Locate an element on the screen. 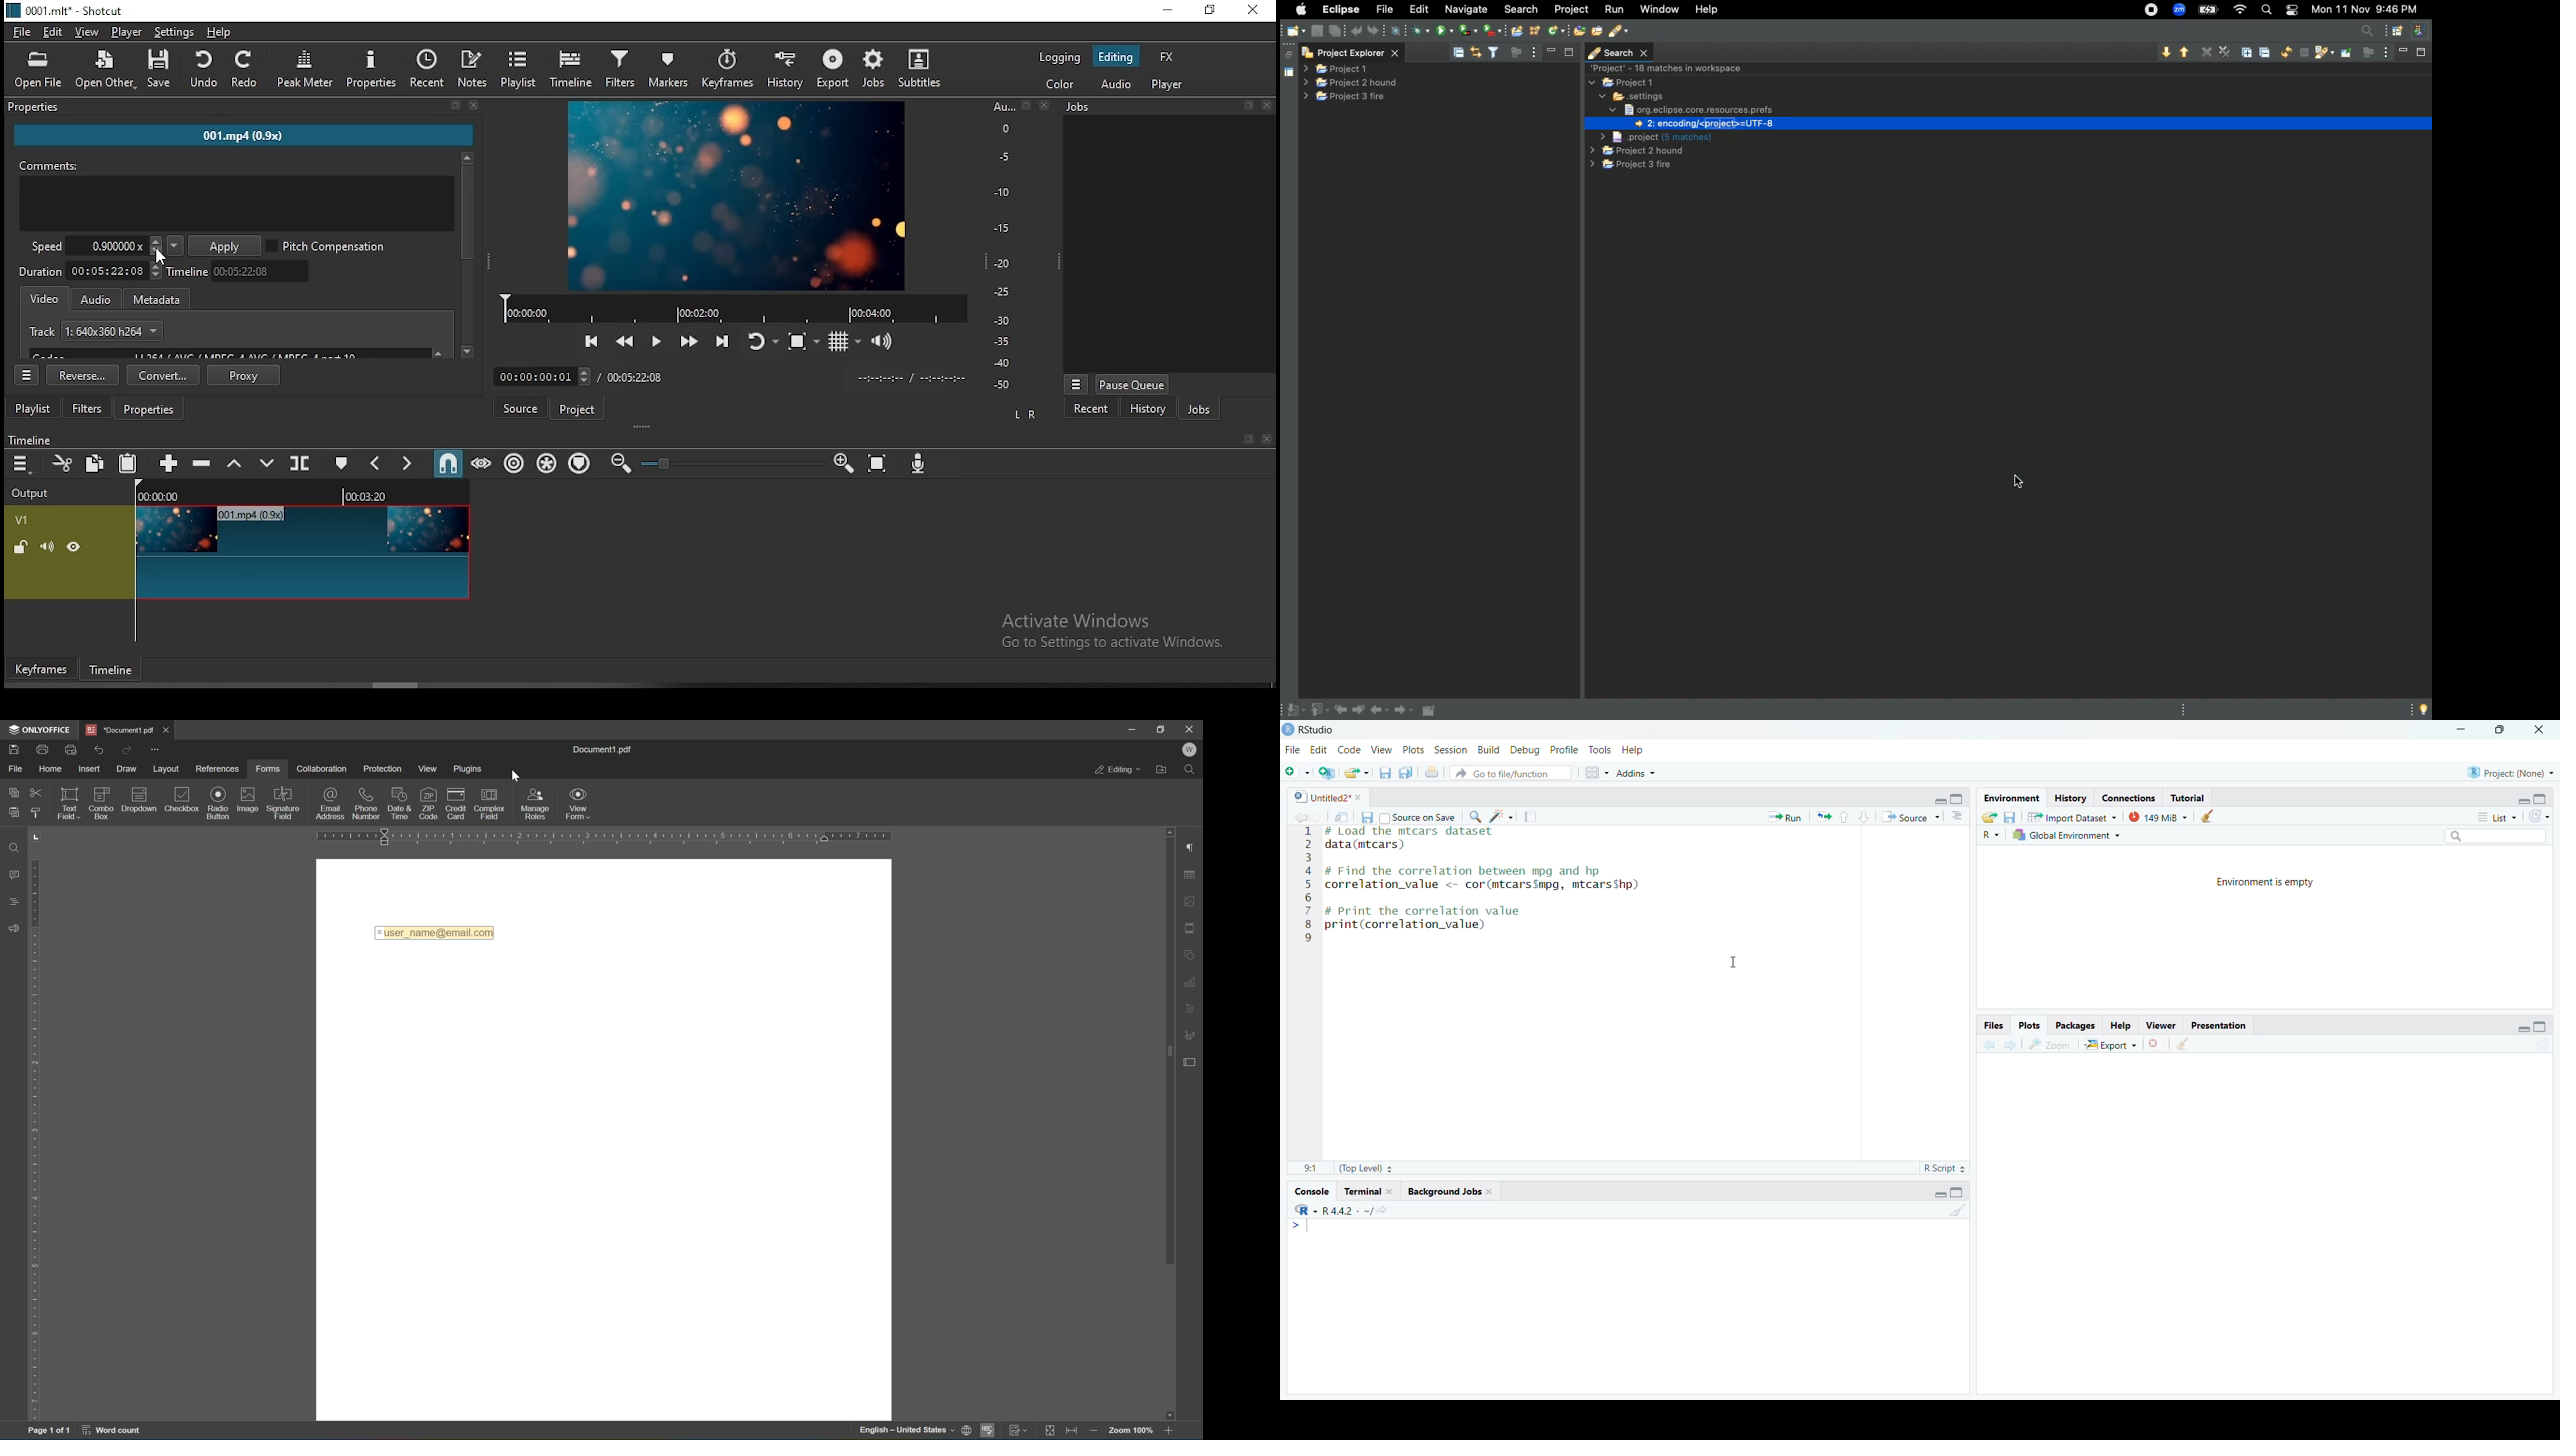 The height and width of the screenshot is (1456, 2576). R is located at coordinates (1993, 835).